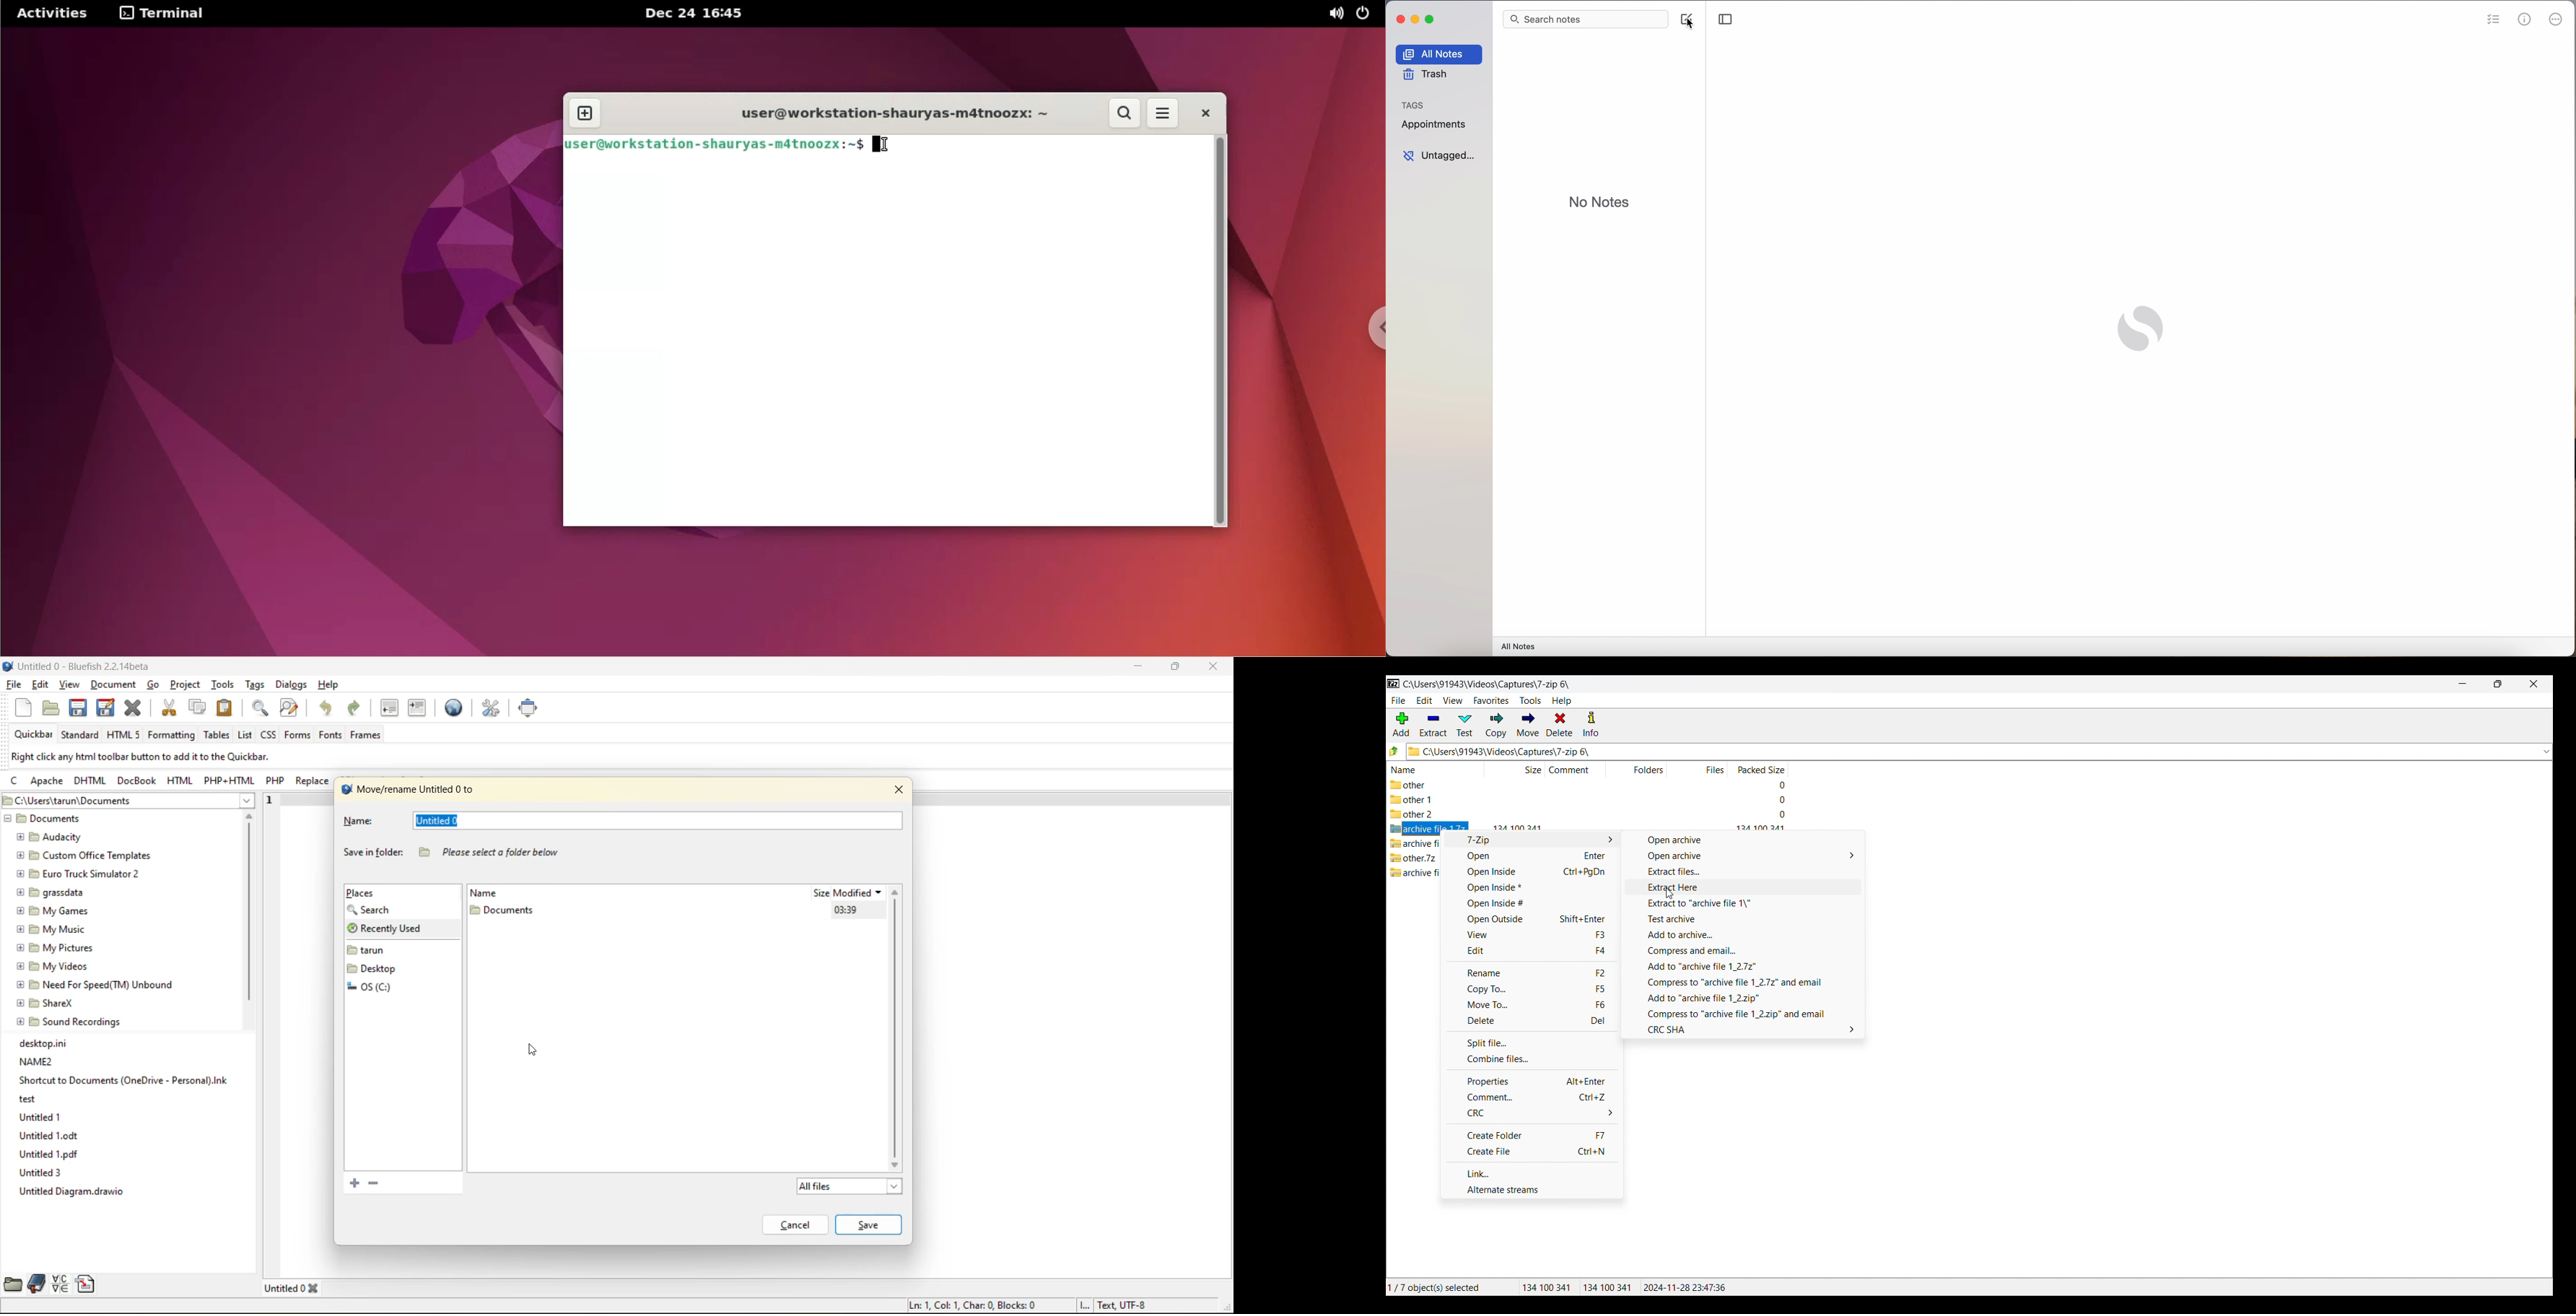  Describe the element at coordinates (1530, 950) in the screenshot. I see `Edit` at that location.